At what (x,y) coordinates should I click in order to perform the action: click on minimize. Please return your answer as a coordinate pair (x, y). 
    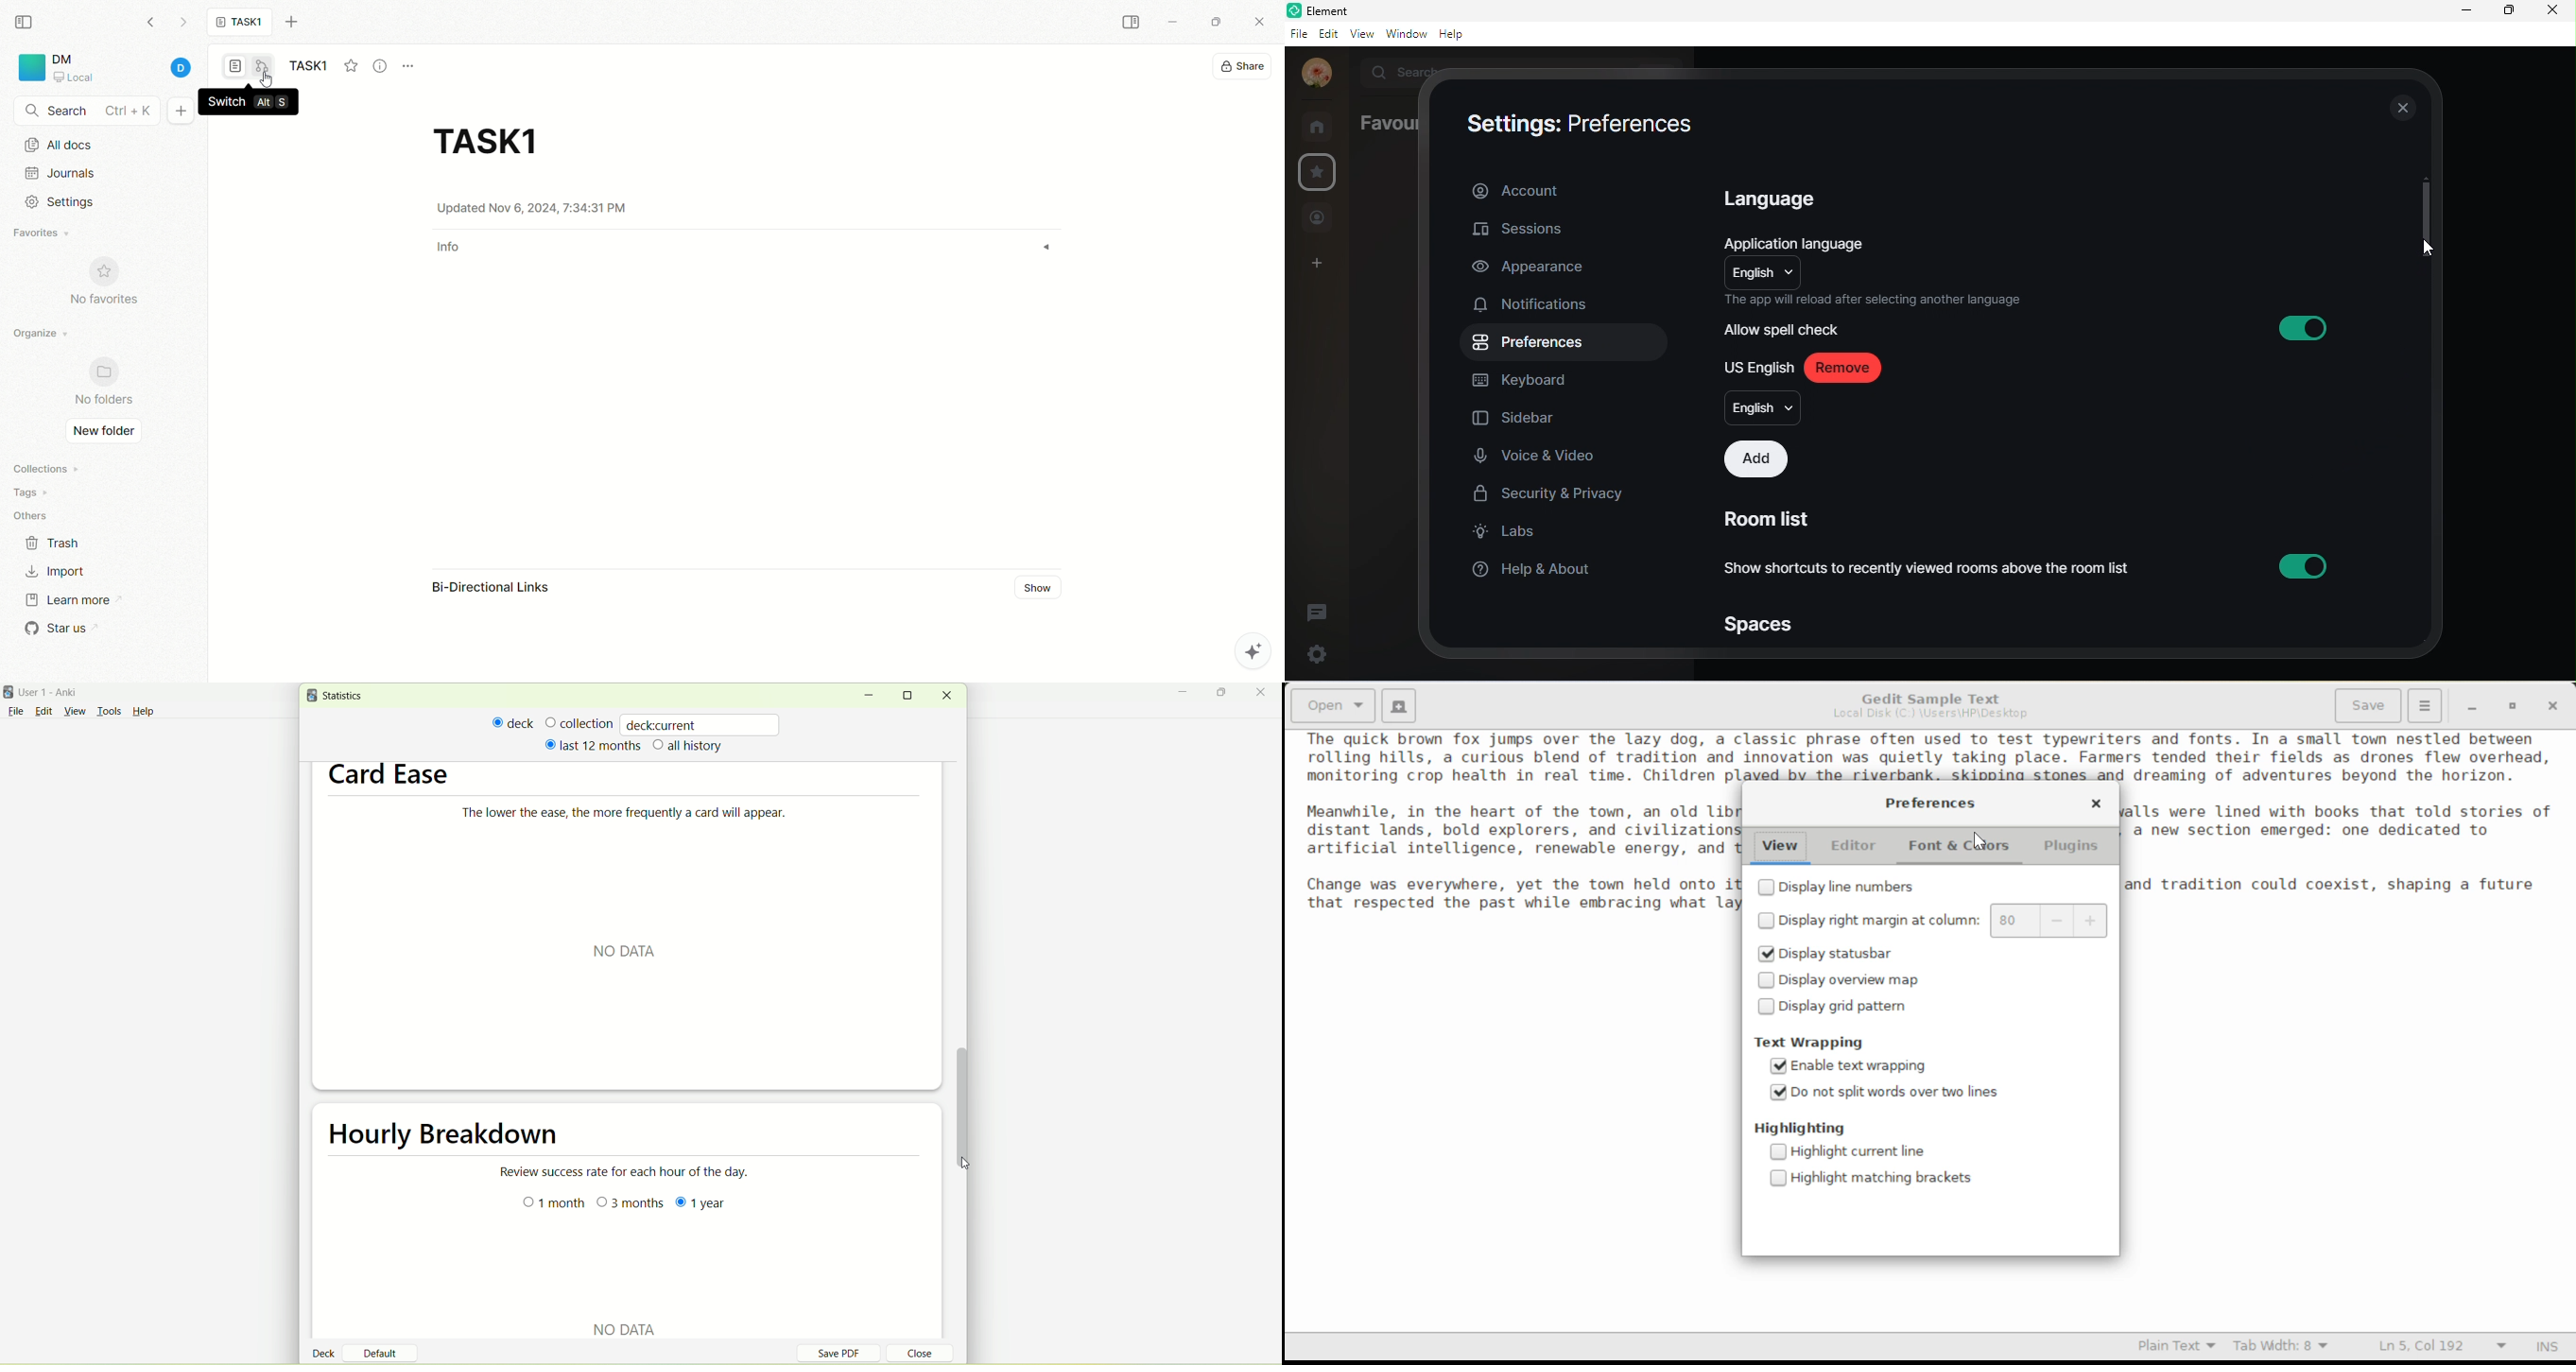
    Looking at the image, I should click on (2462, 13).